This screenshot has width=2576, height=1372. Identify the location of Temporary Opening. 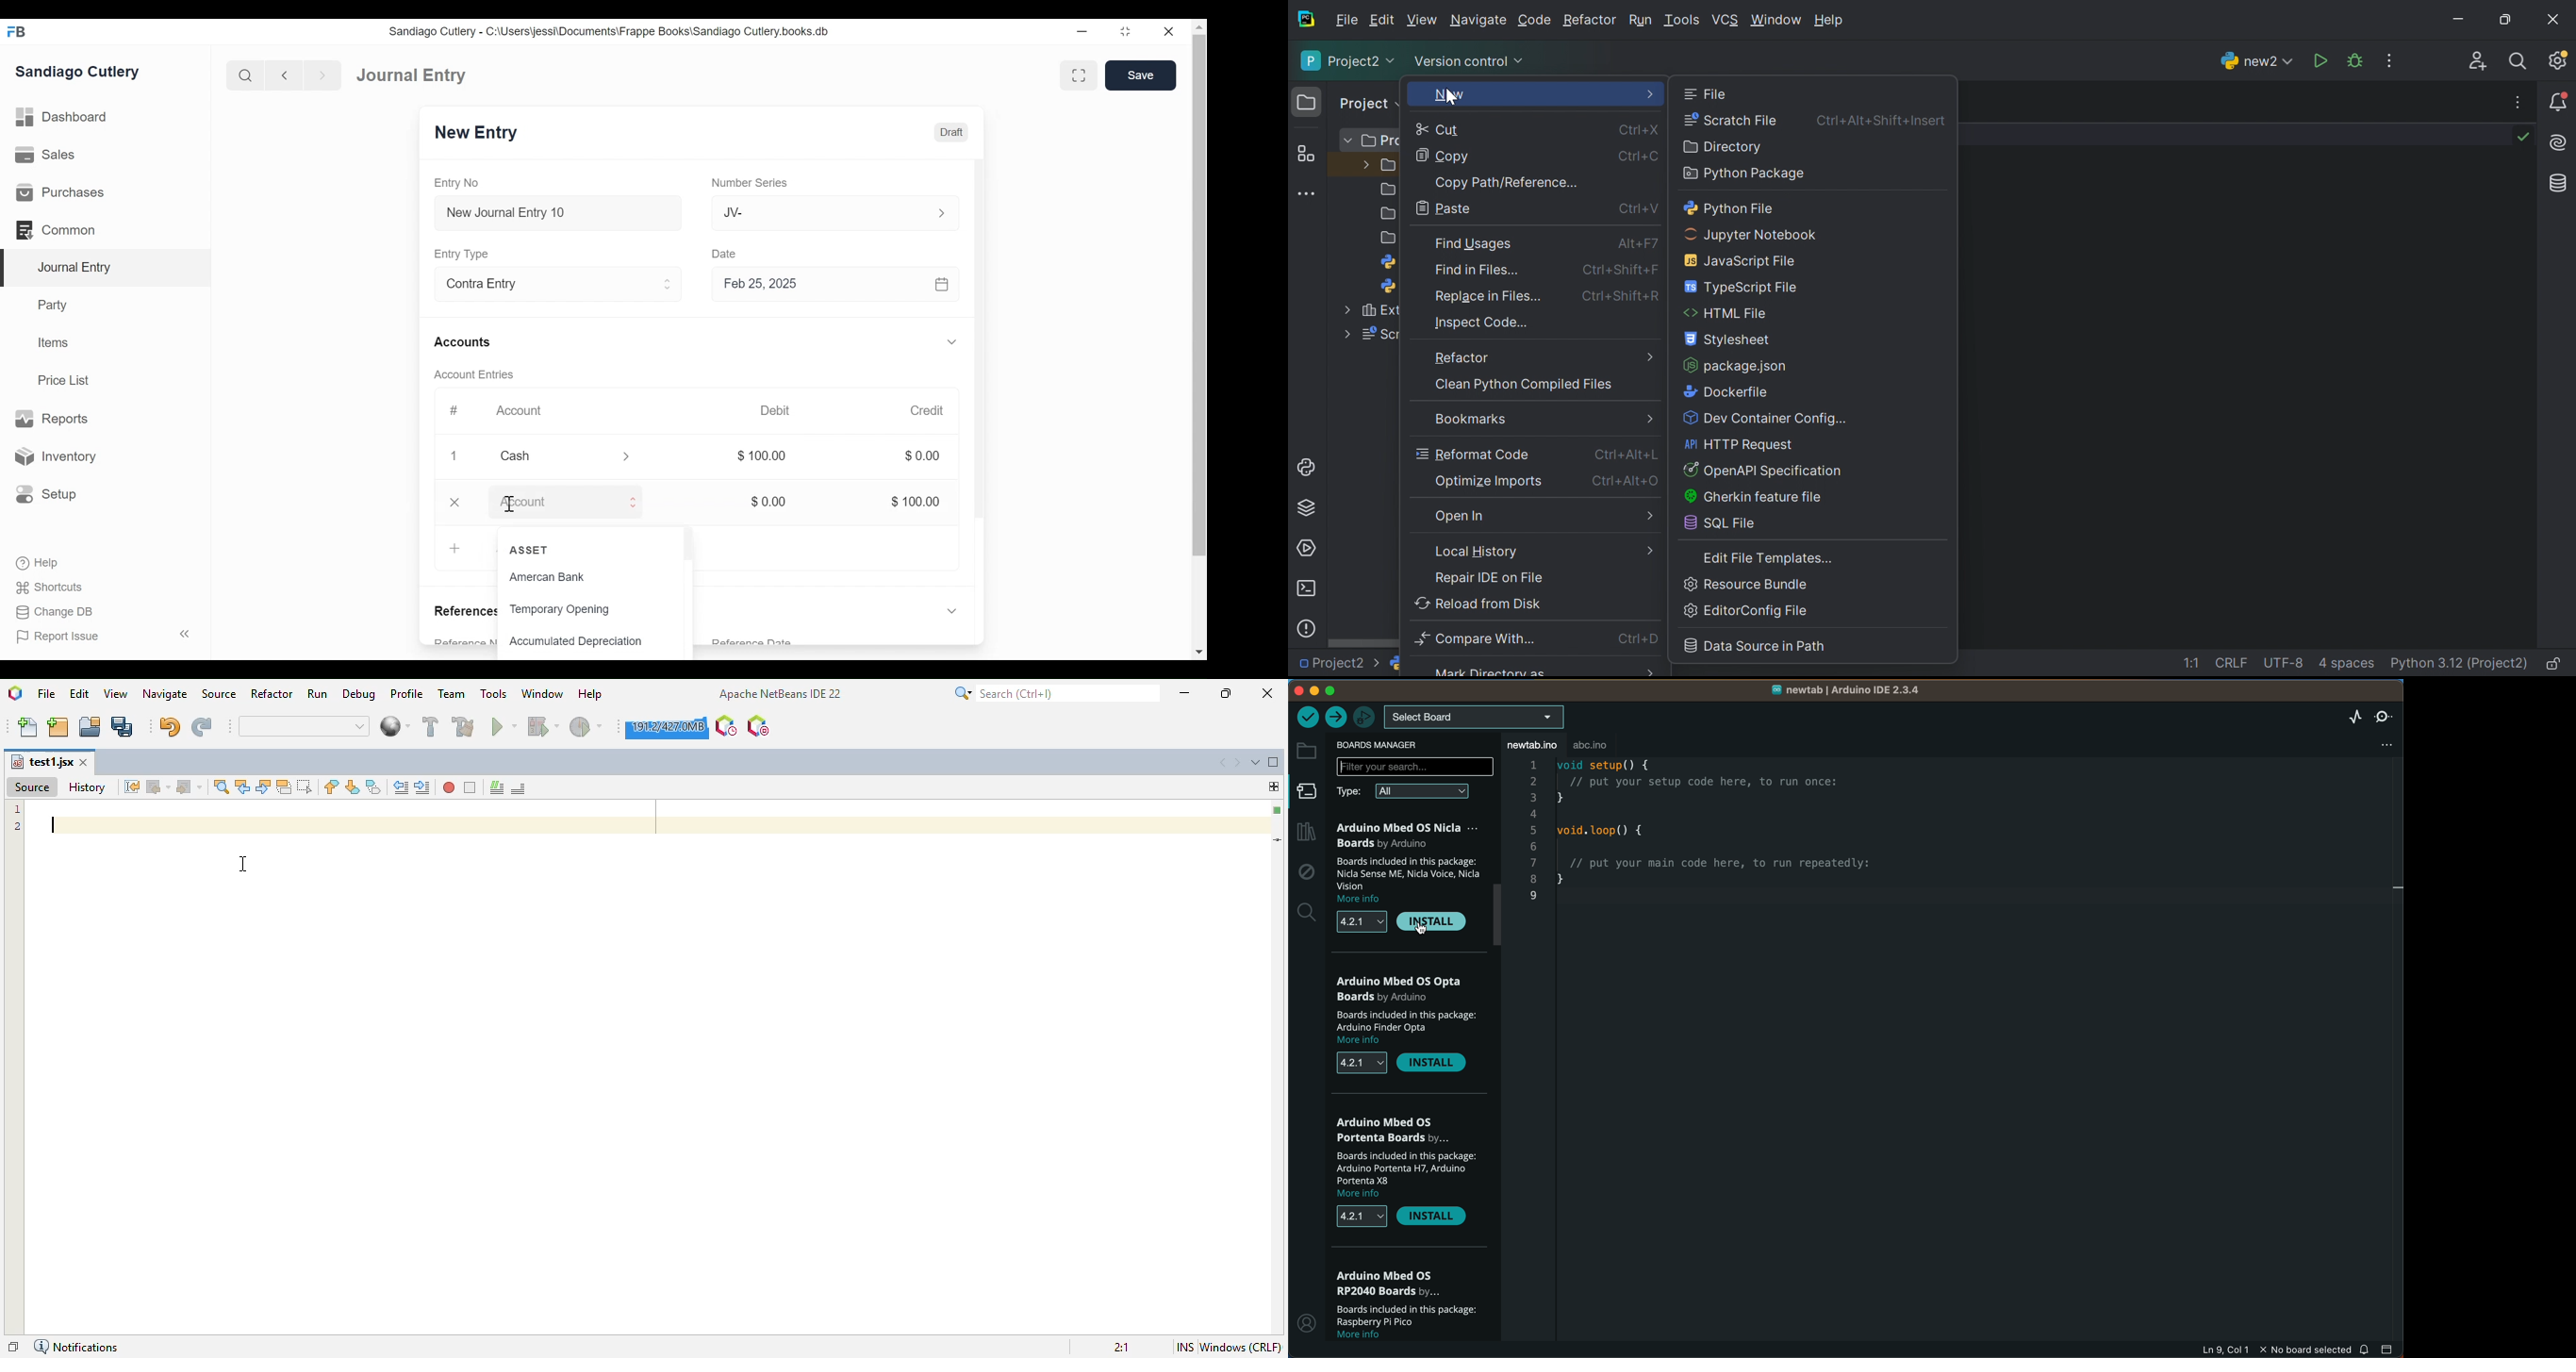
(560, 610).